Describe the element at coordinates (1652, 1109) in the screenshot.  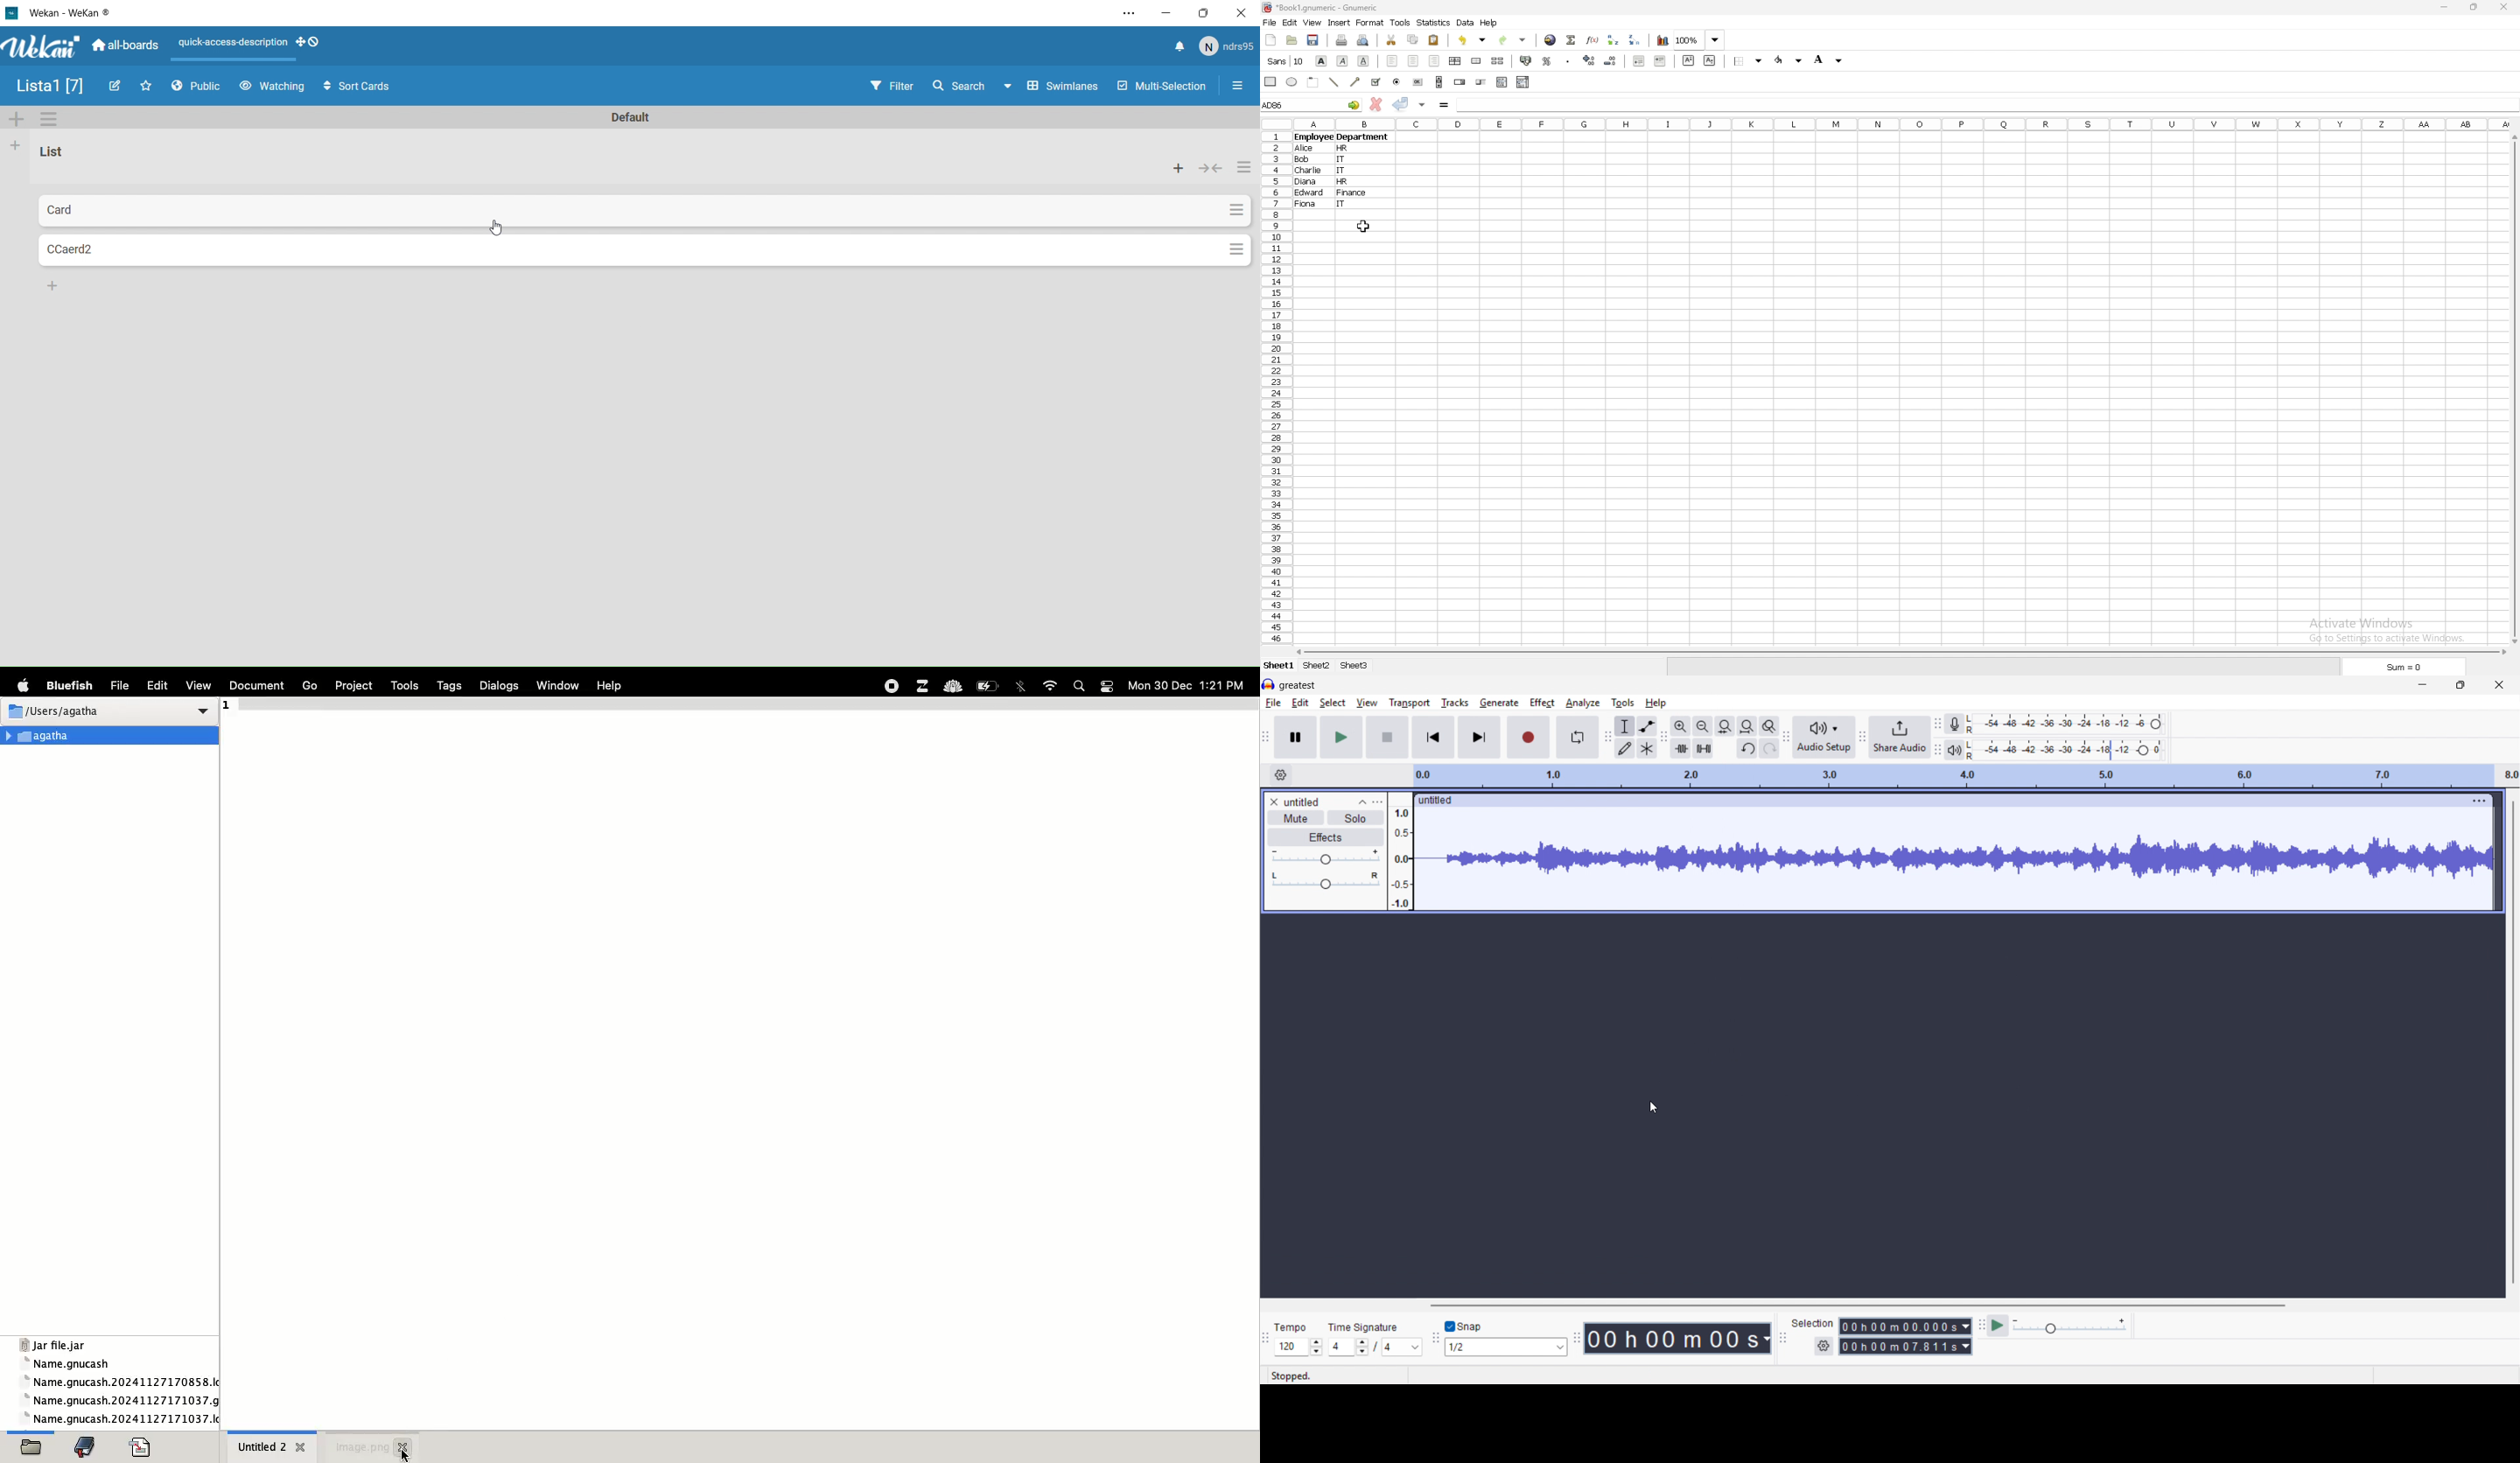
I see `cursor` at that location.